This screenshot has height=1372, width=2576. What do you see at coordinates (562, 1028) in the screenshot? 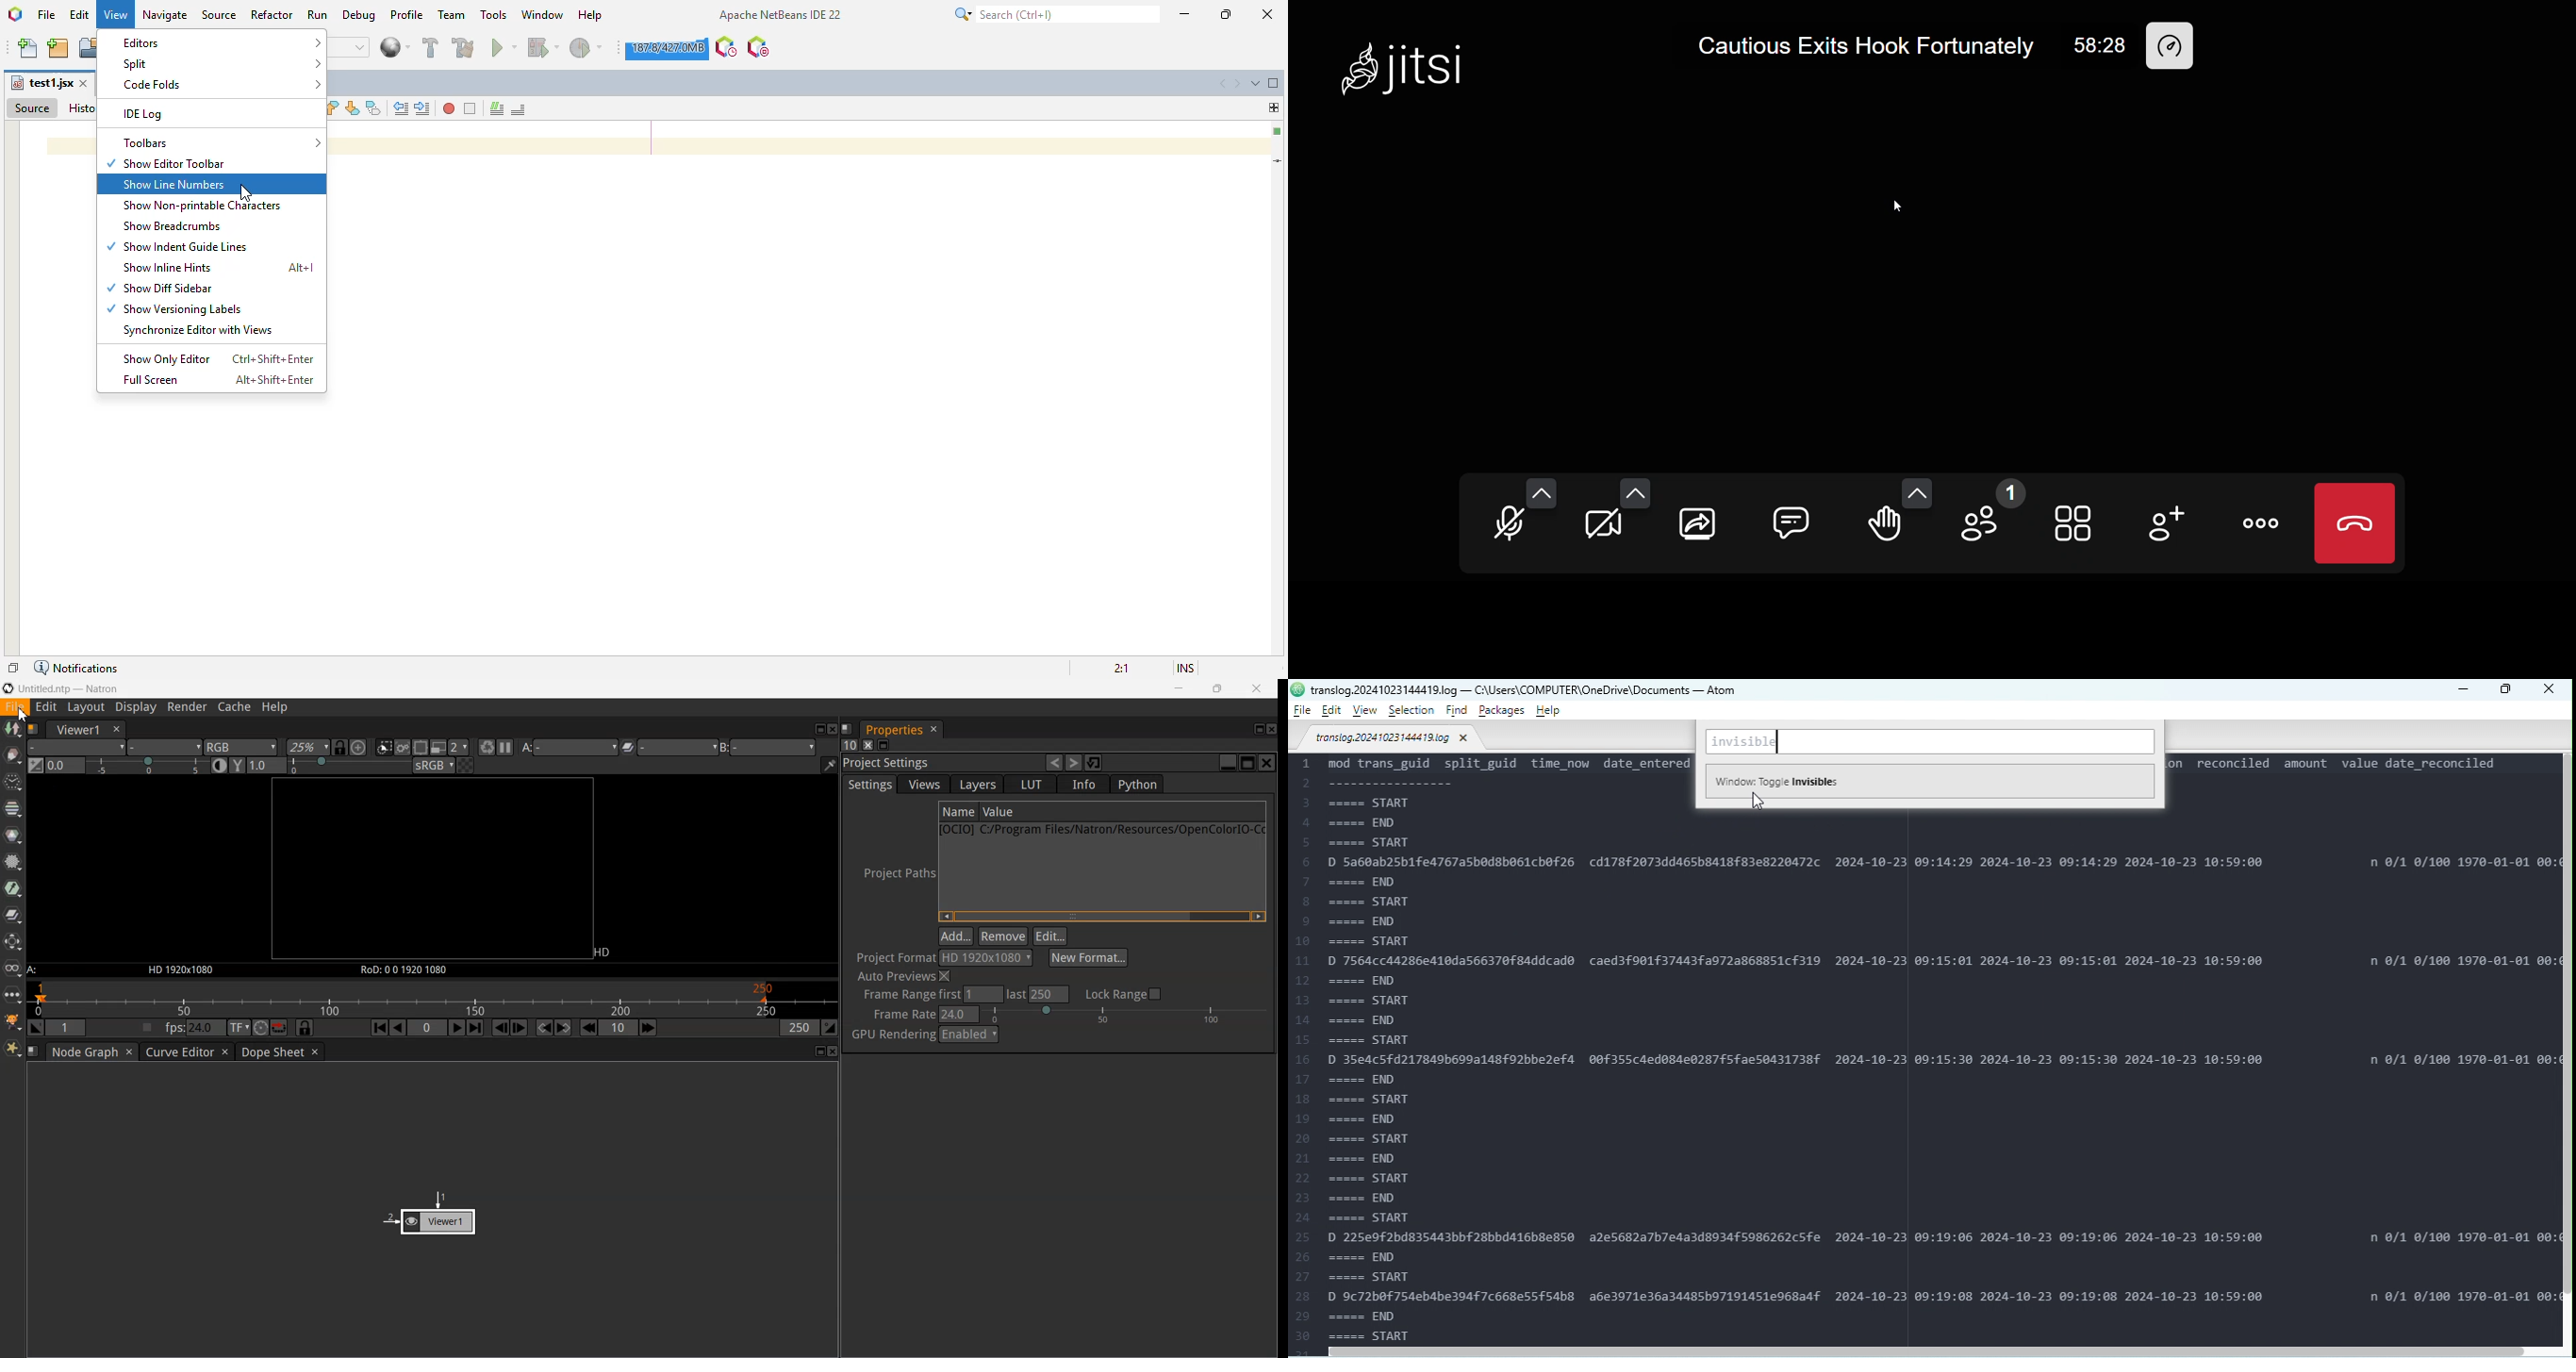
I see `Next keyframe` at bounding box center [562, 1028].